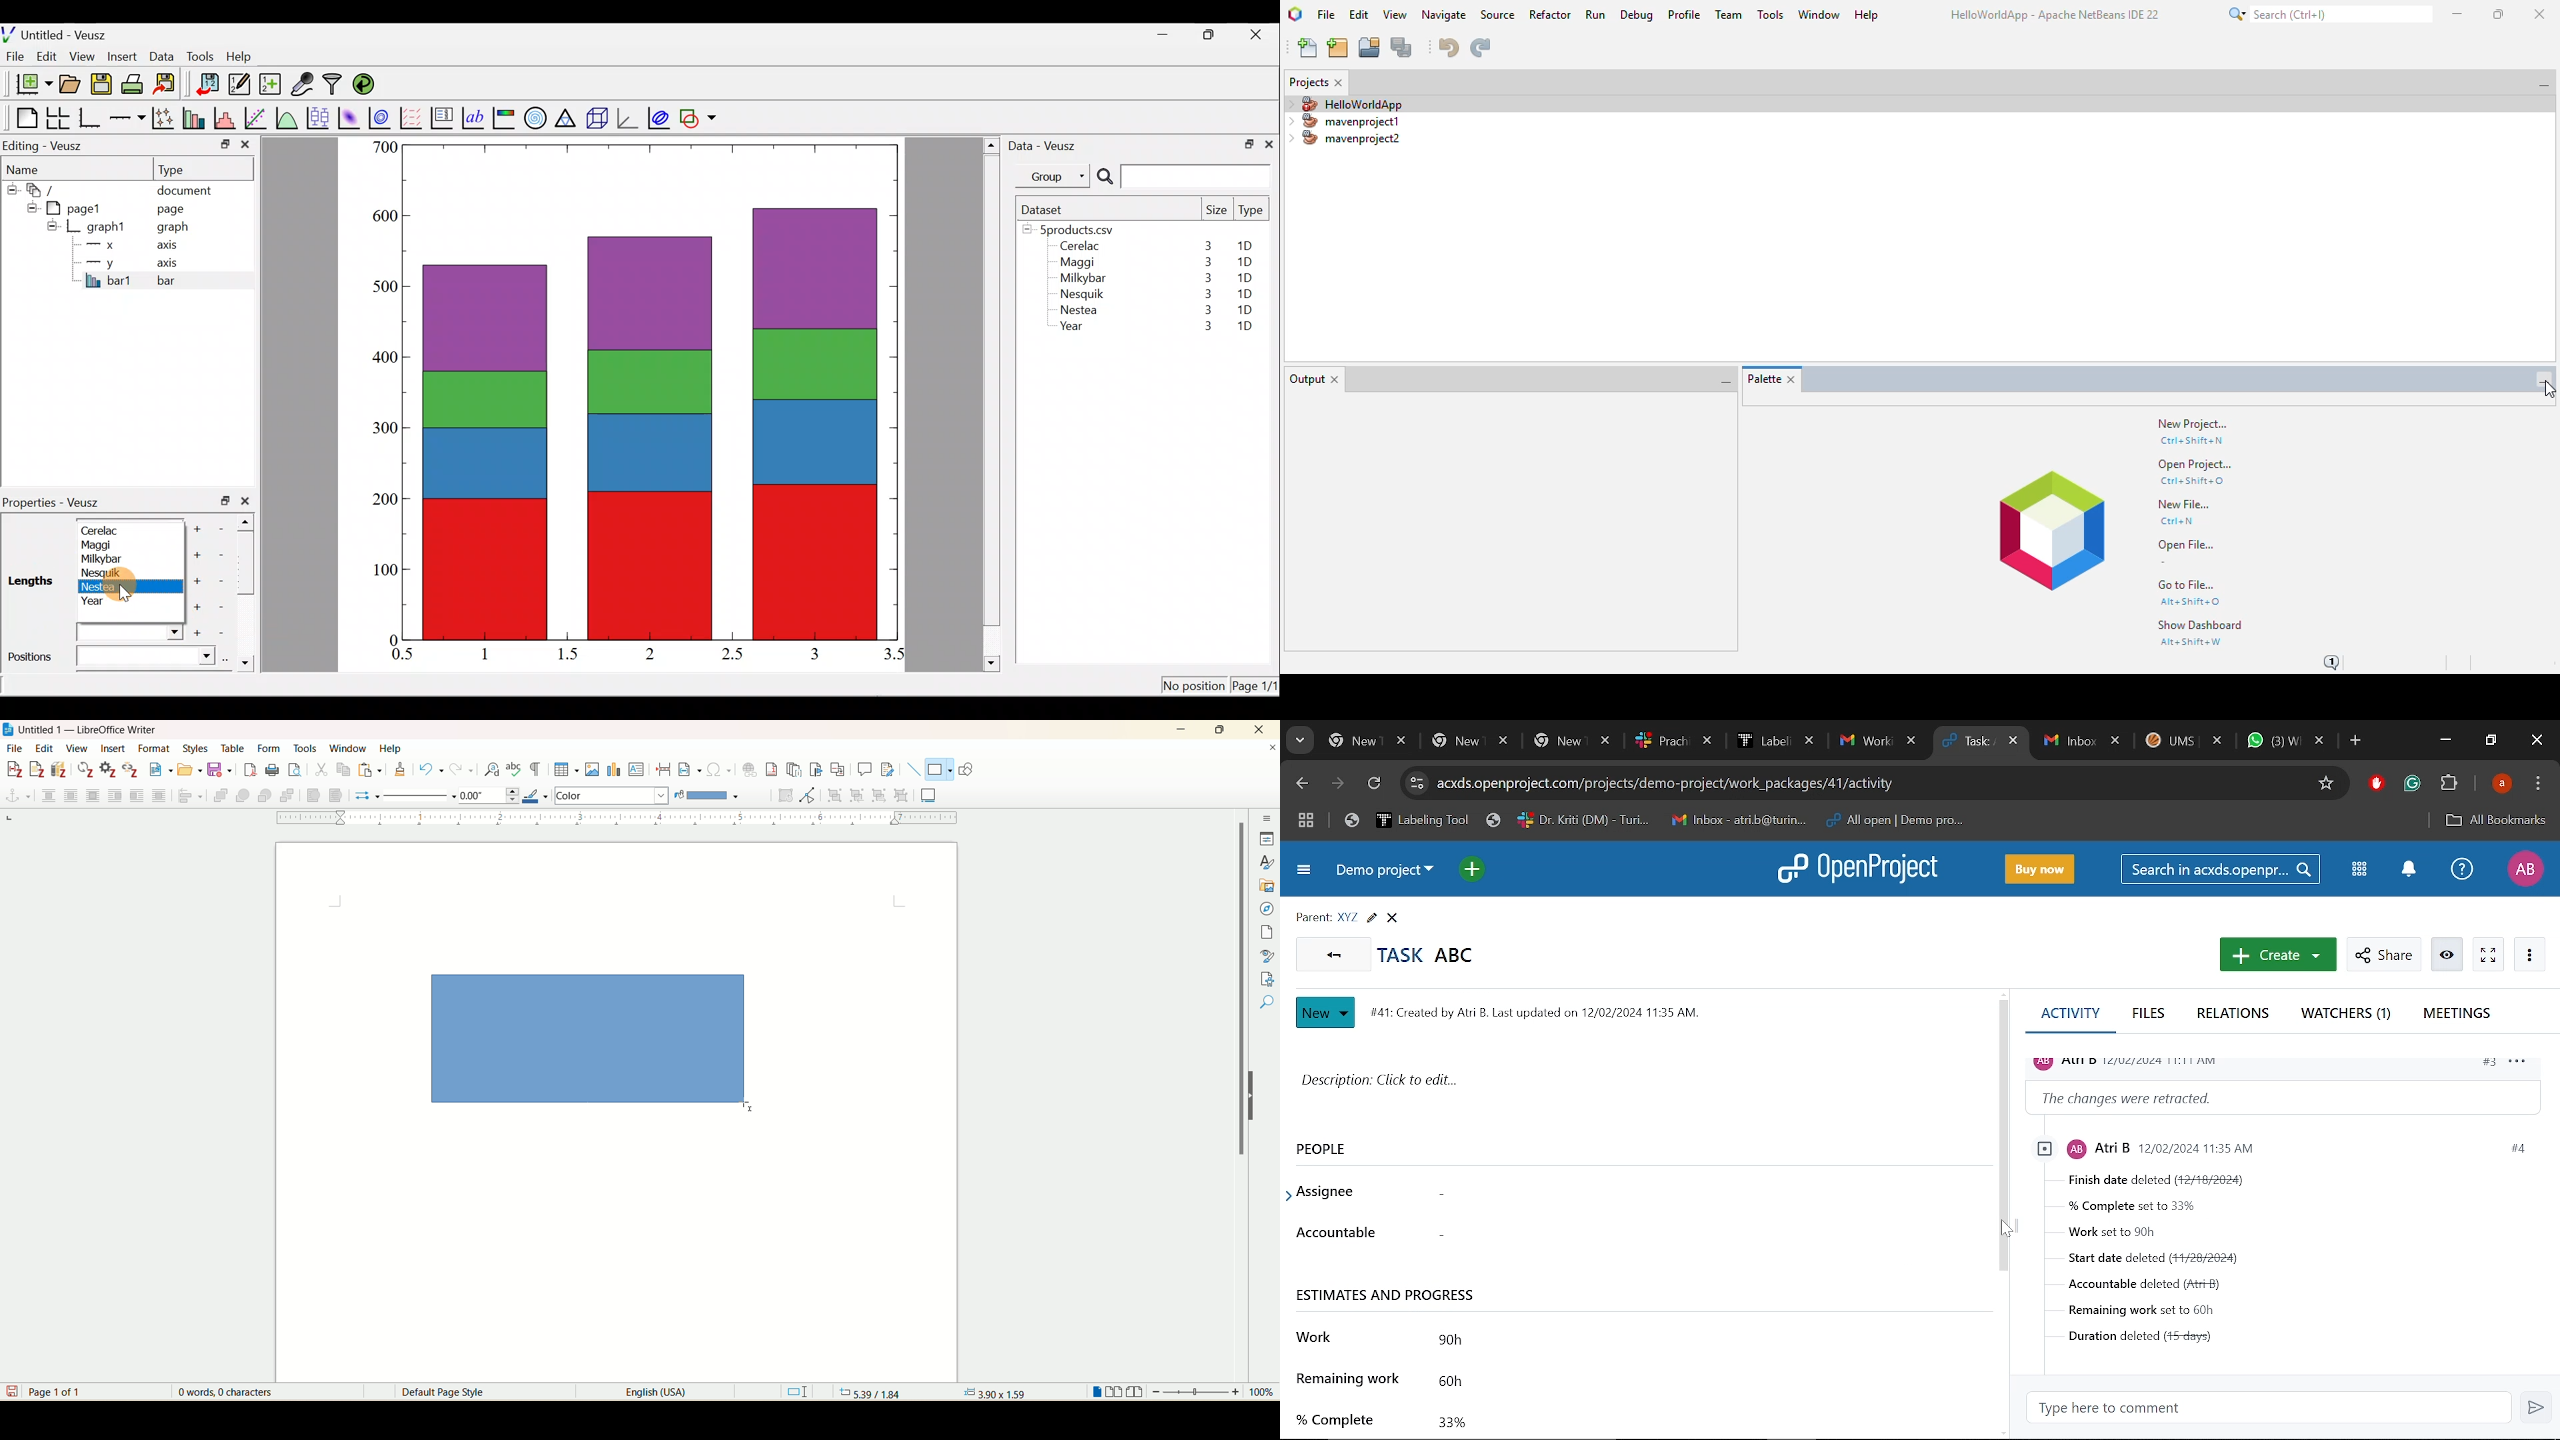 Image resolution: width=2576 pixels, height=1456 pixels. I want to click on page 1 of 1, so click(58, 1391).